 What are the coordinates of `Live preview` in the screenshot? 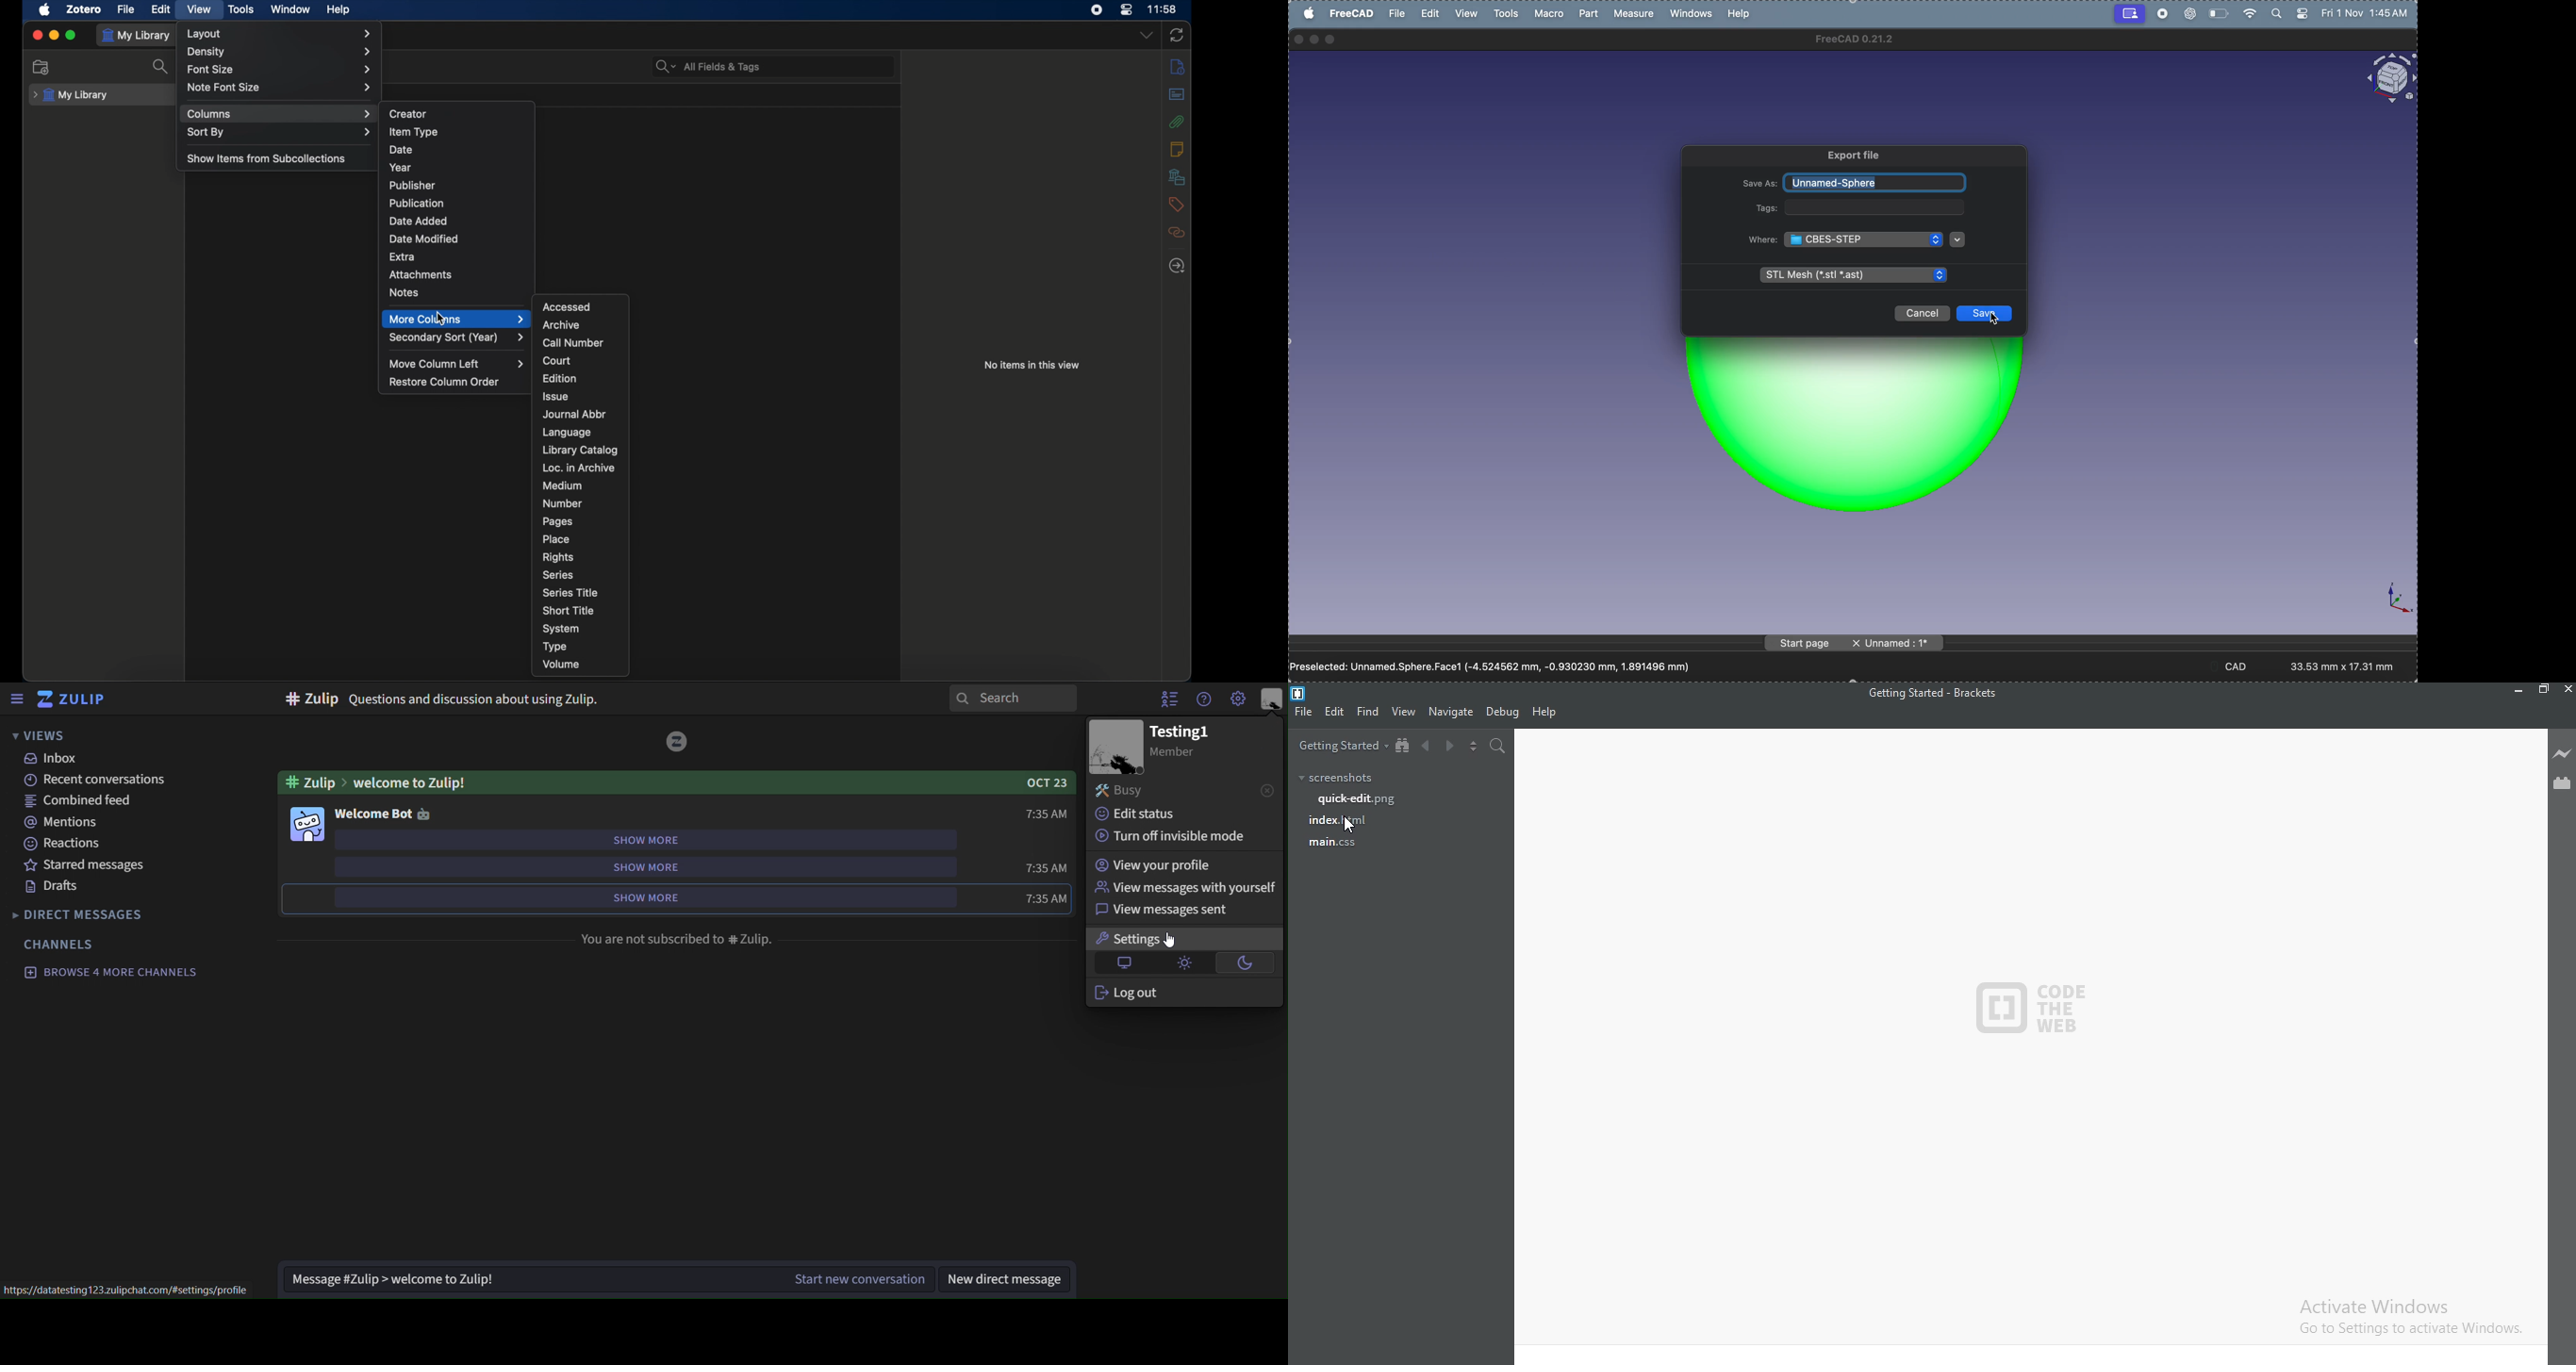 It's located at (2562, 754).